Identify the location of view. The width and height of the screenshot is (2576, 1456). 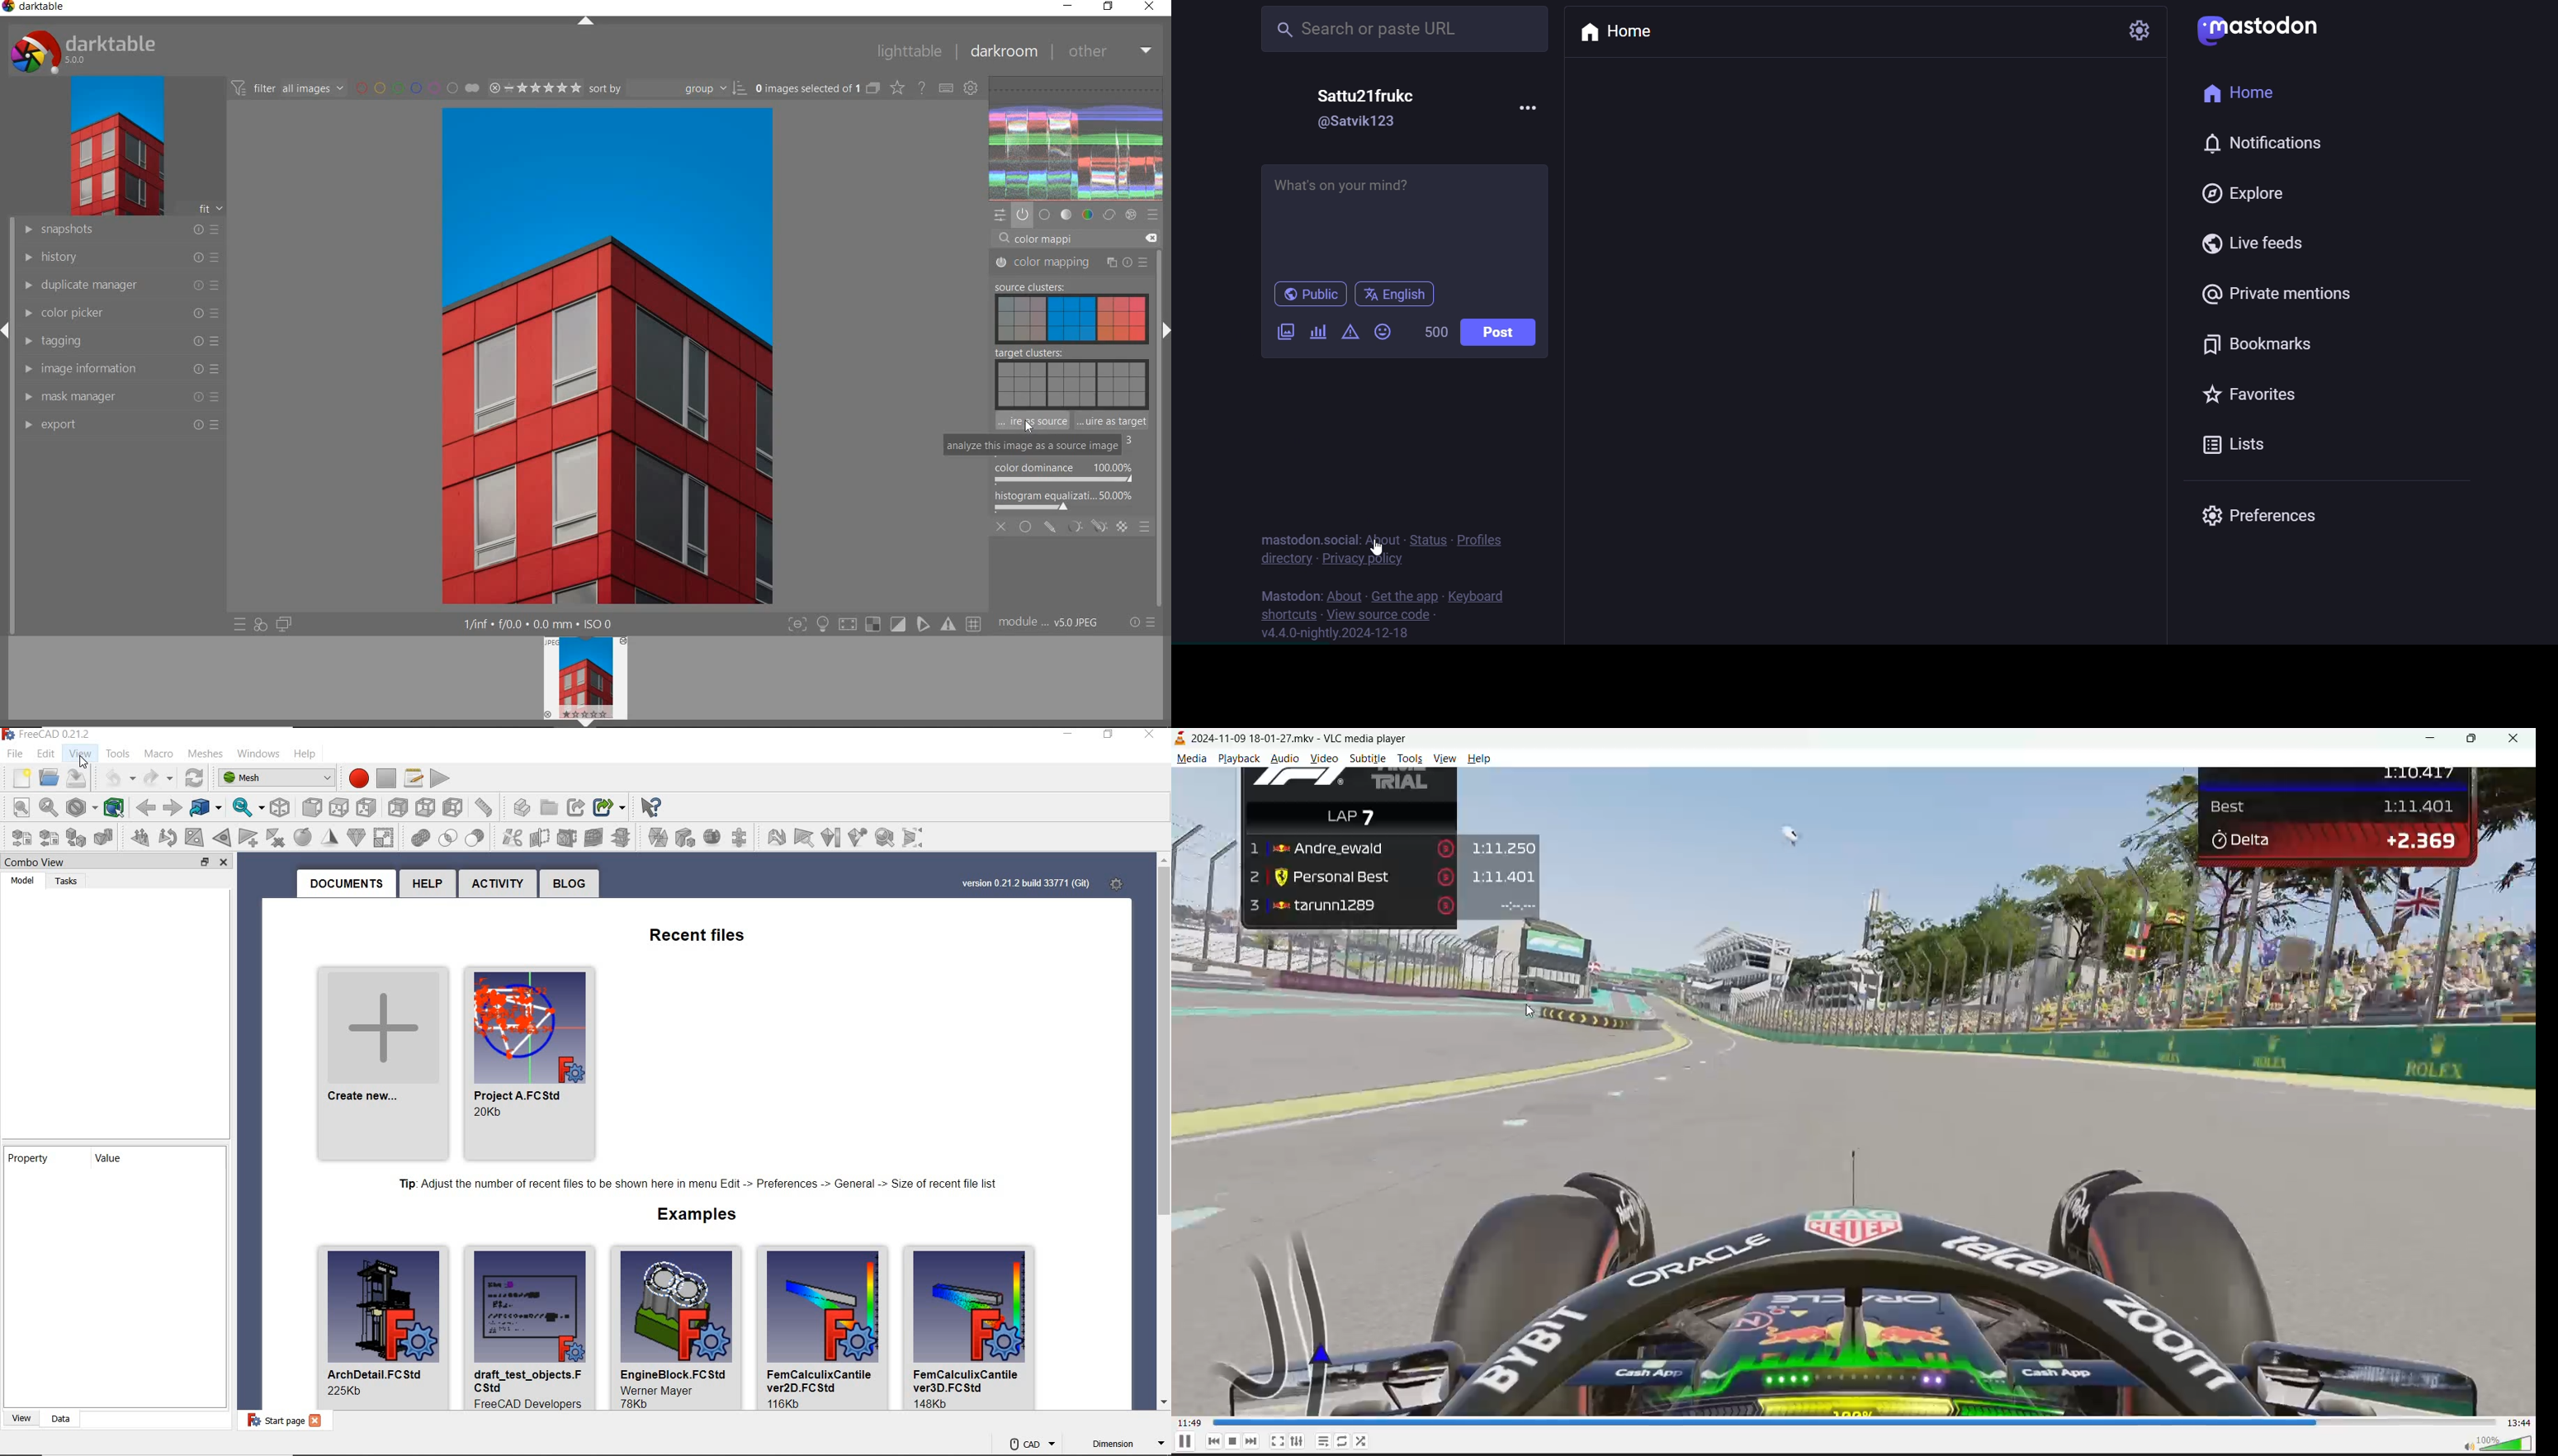
(76, 752).